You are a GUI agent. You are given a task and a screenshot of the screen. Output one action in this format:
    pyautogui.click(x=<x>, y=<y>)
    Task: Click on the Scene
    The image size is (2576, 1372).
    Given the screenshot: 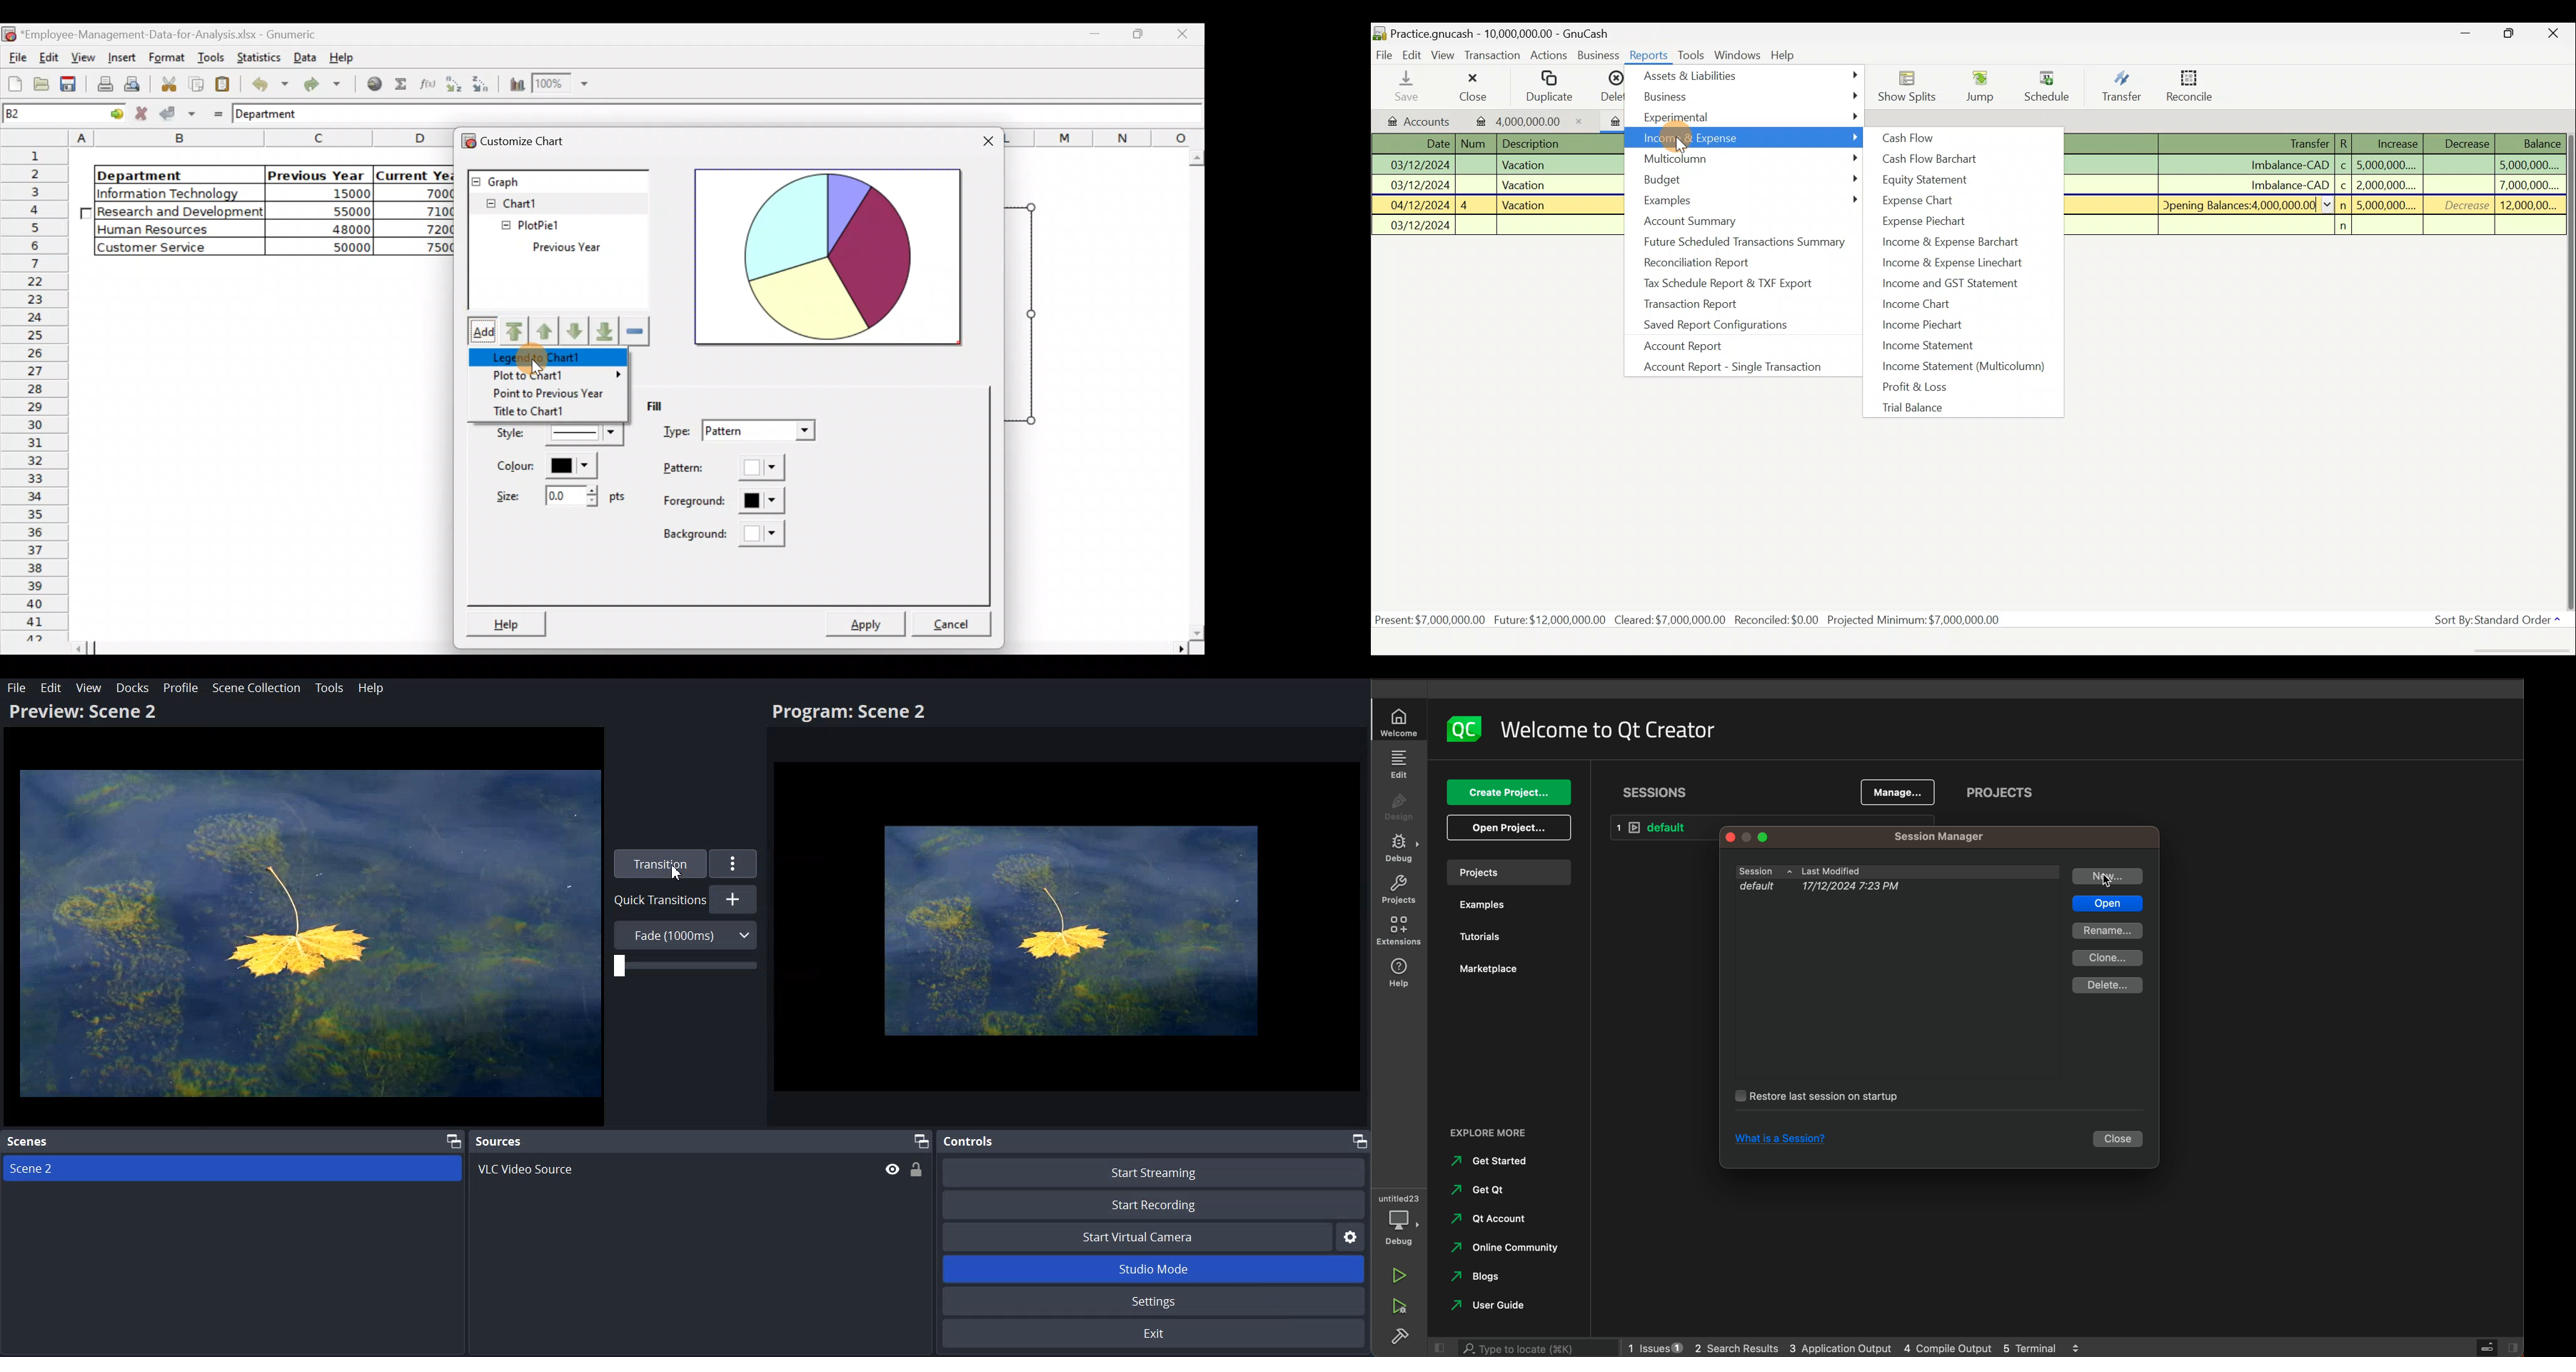 What is the action you would take?
    pyautogui.click(x=86, y=1171)
    